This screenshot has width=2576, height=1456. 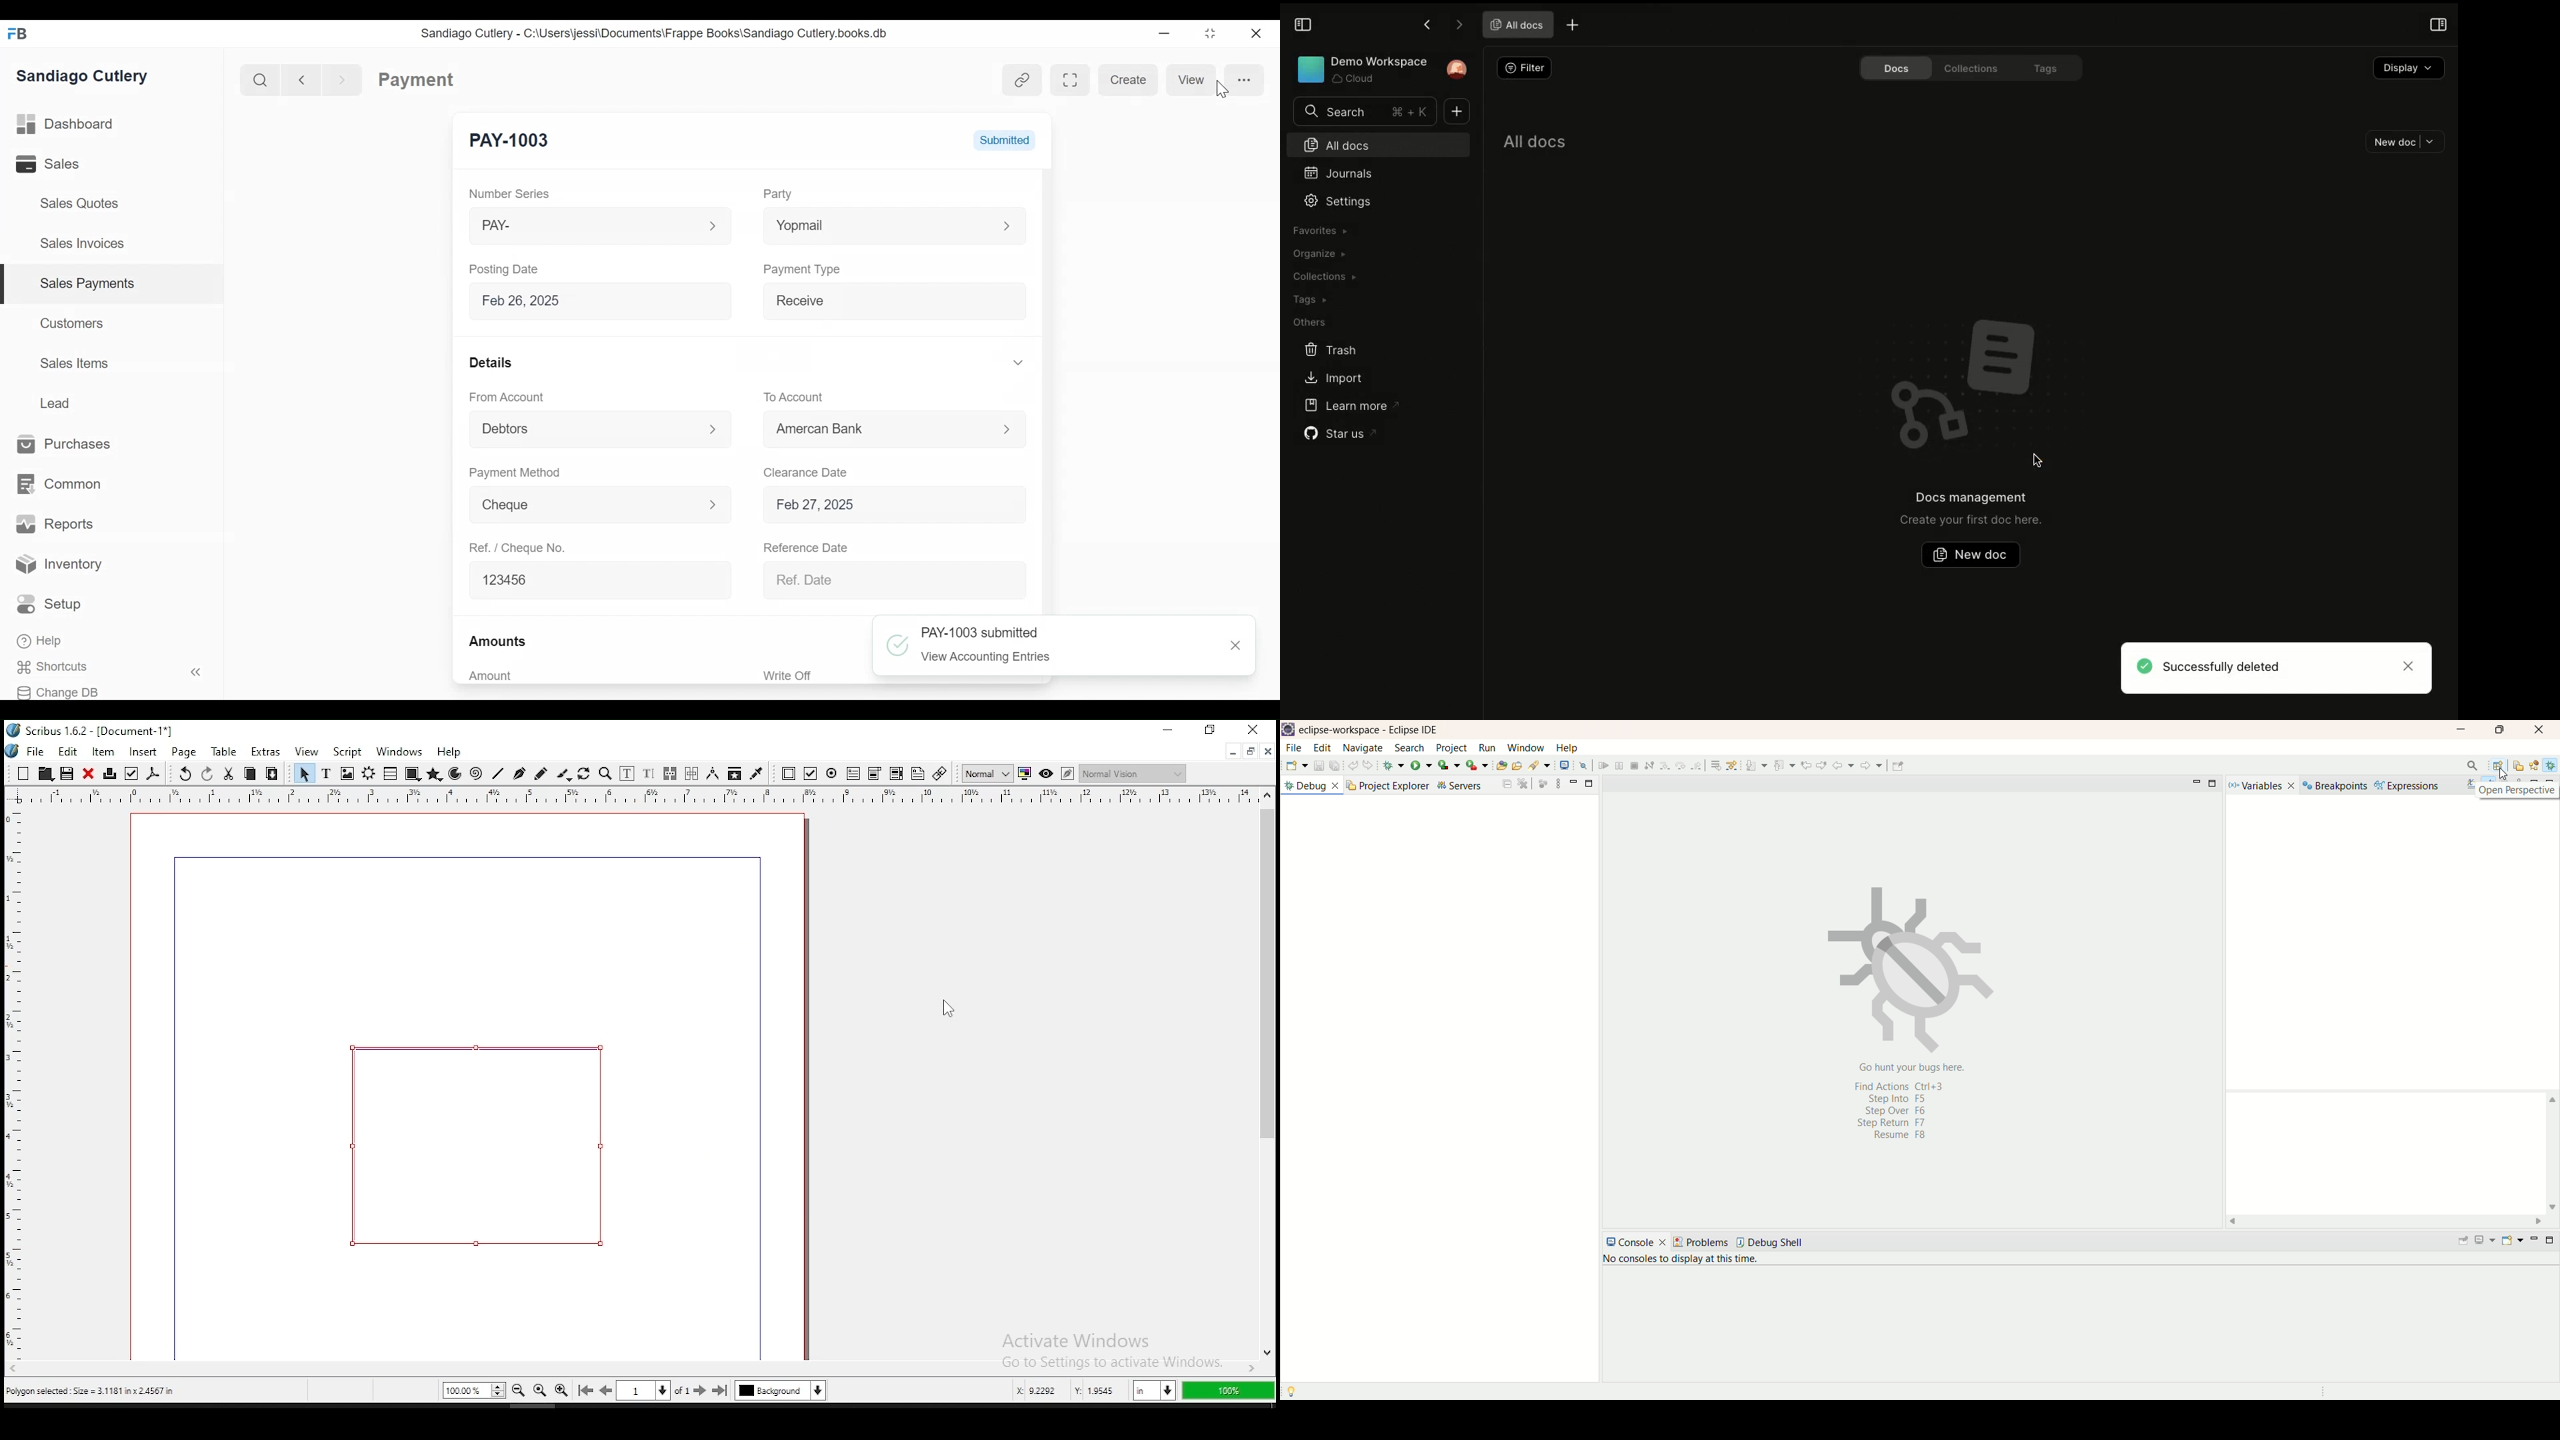 I want to click on User, so click(x=1456, y=73).